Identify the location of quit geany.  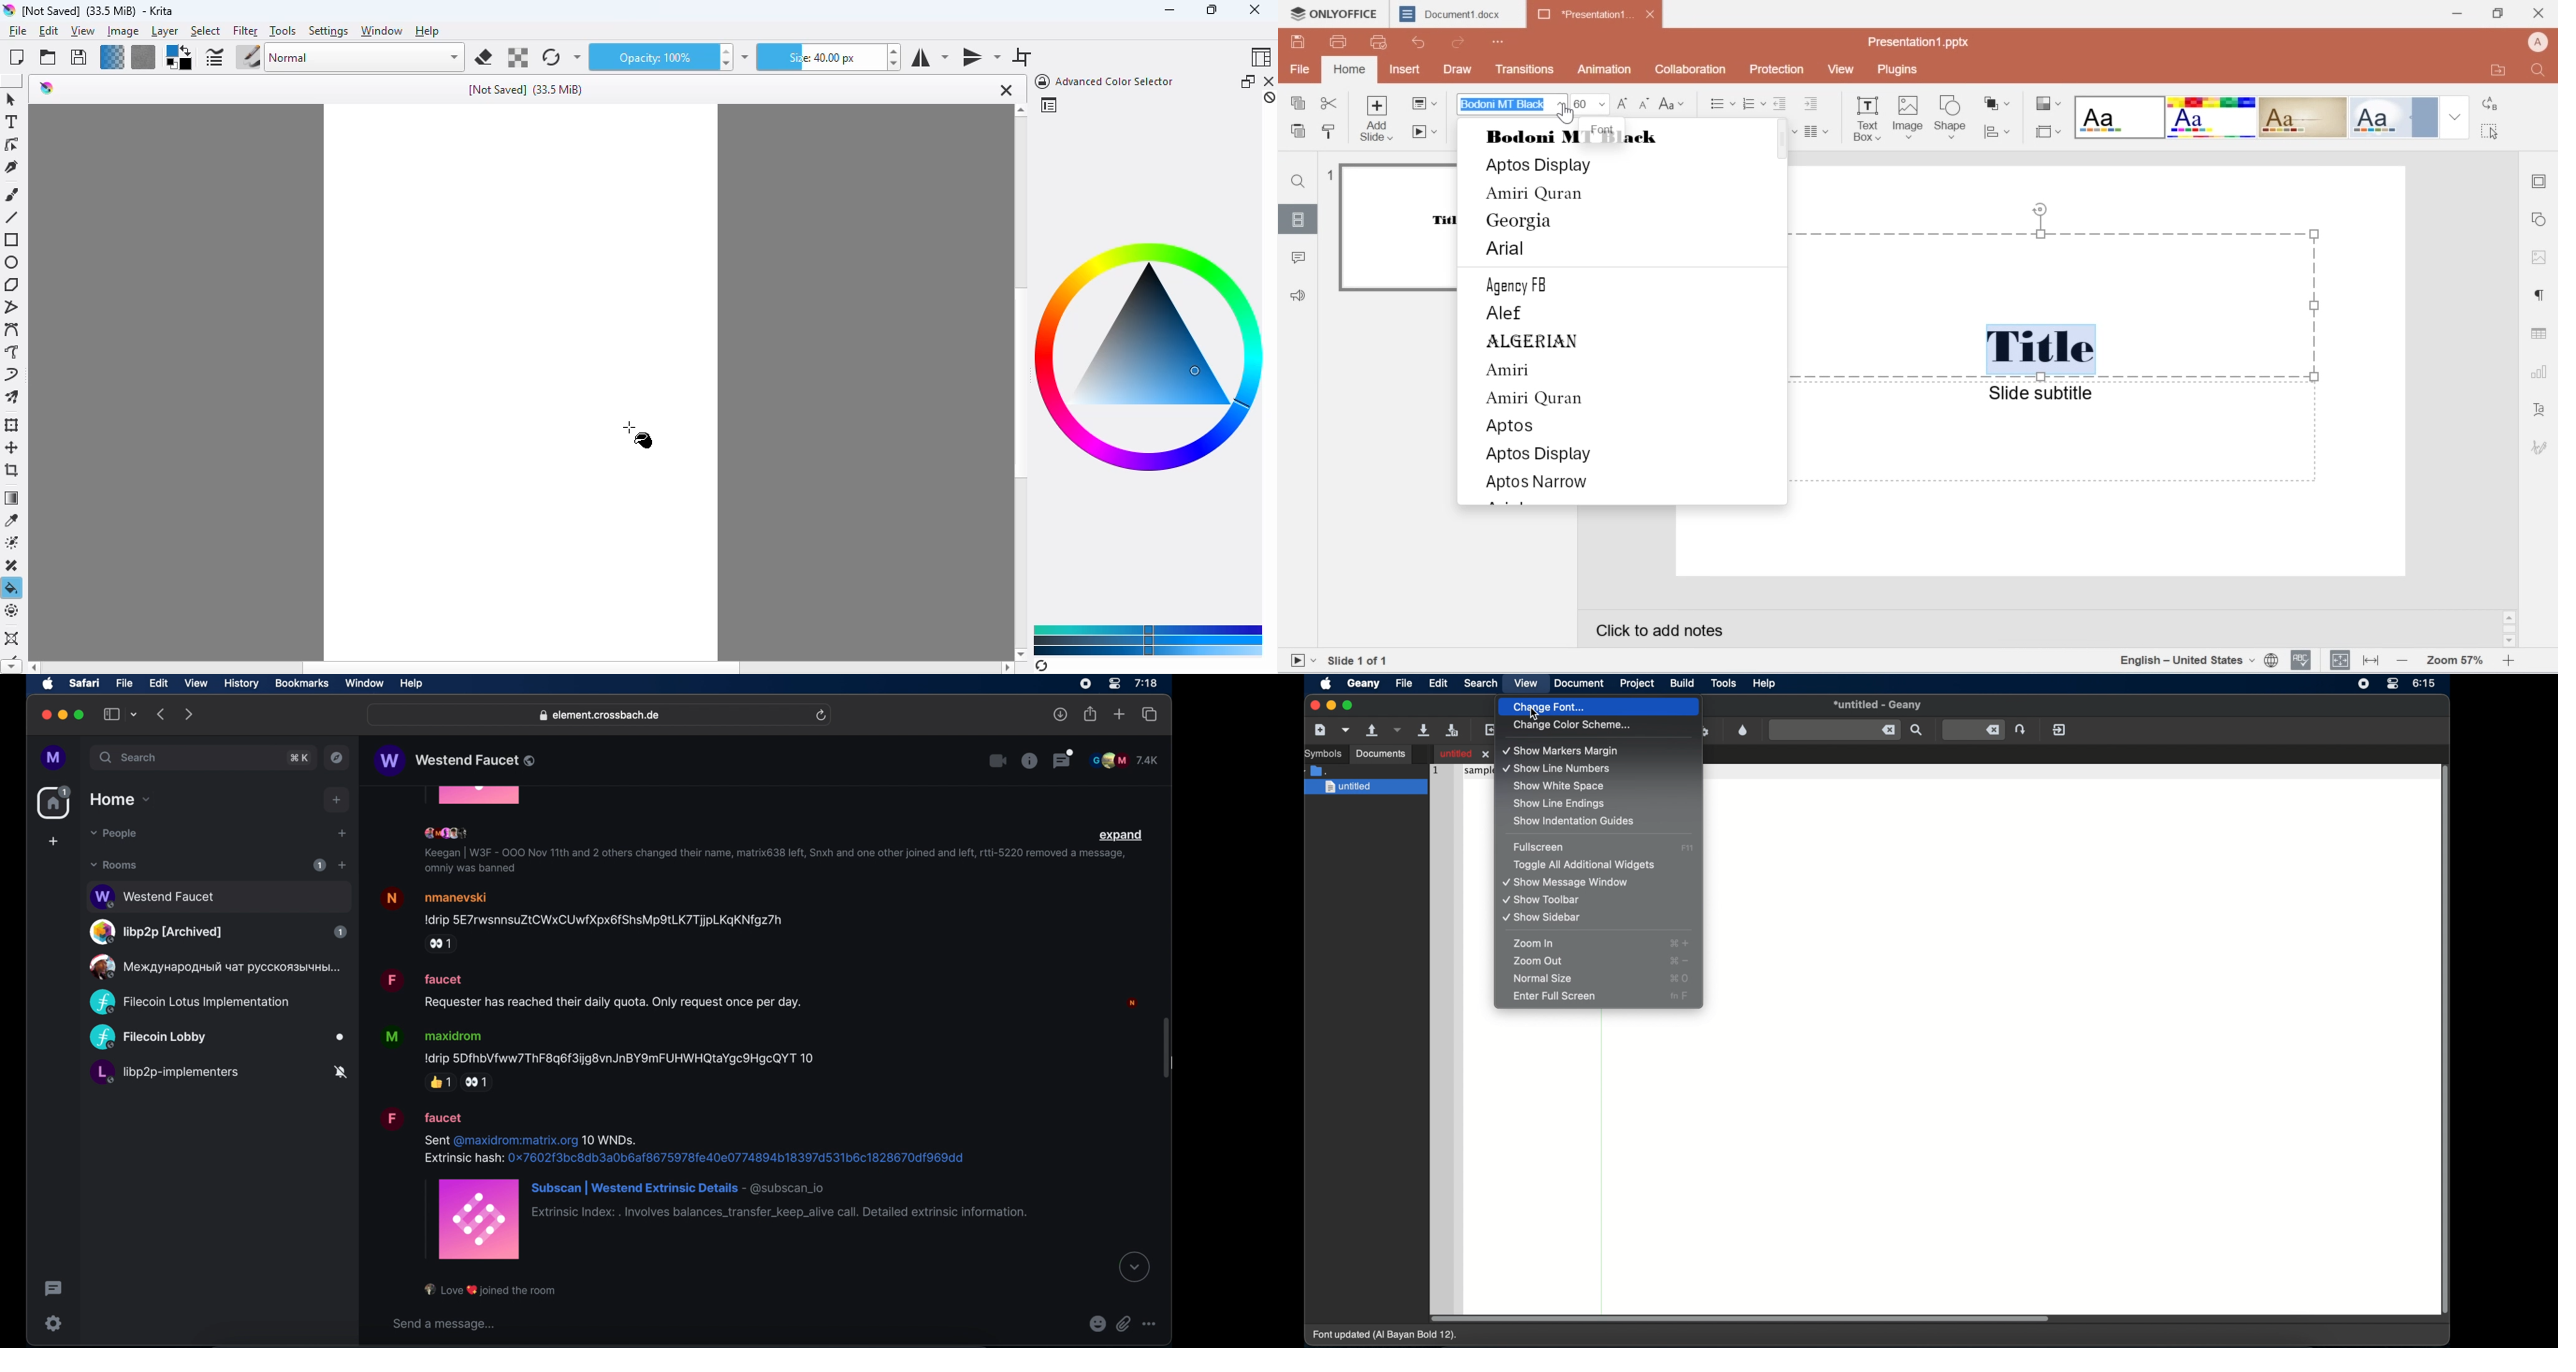
(2059, 730).